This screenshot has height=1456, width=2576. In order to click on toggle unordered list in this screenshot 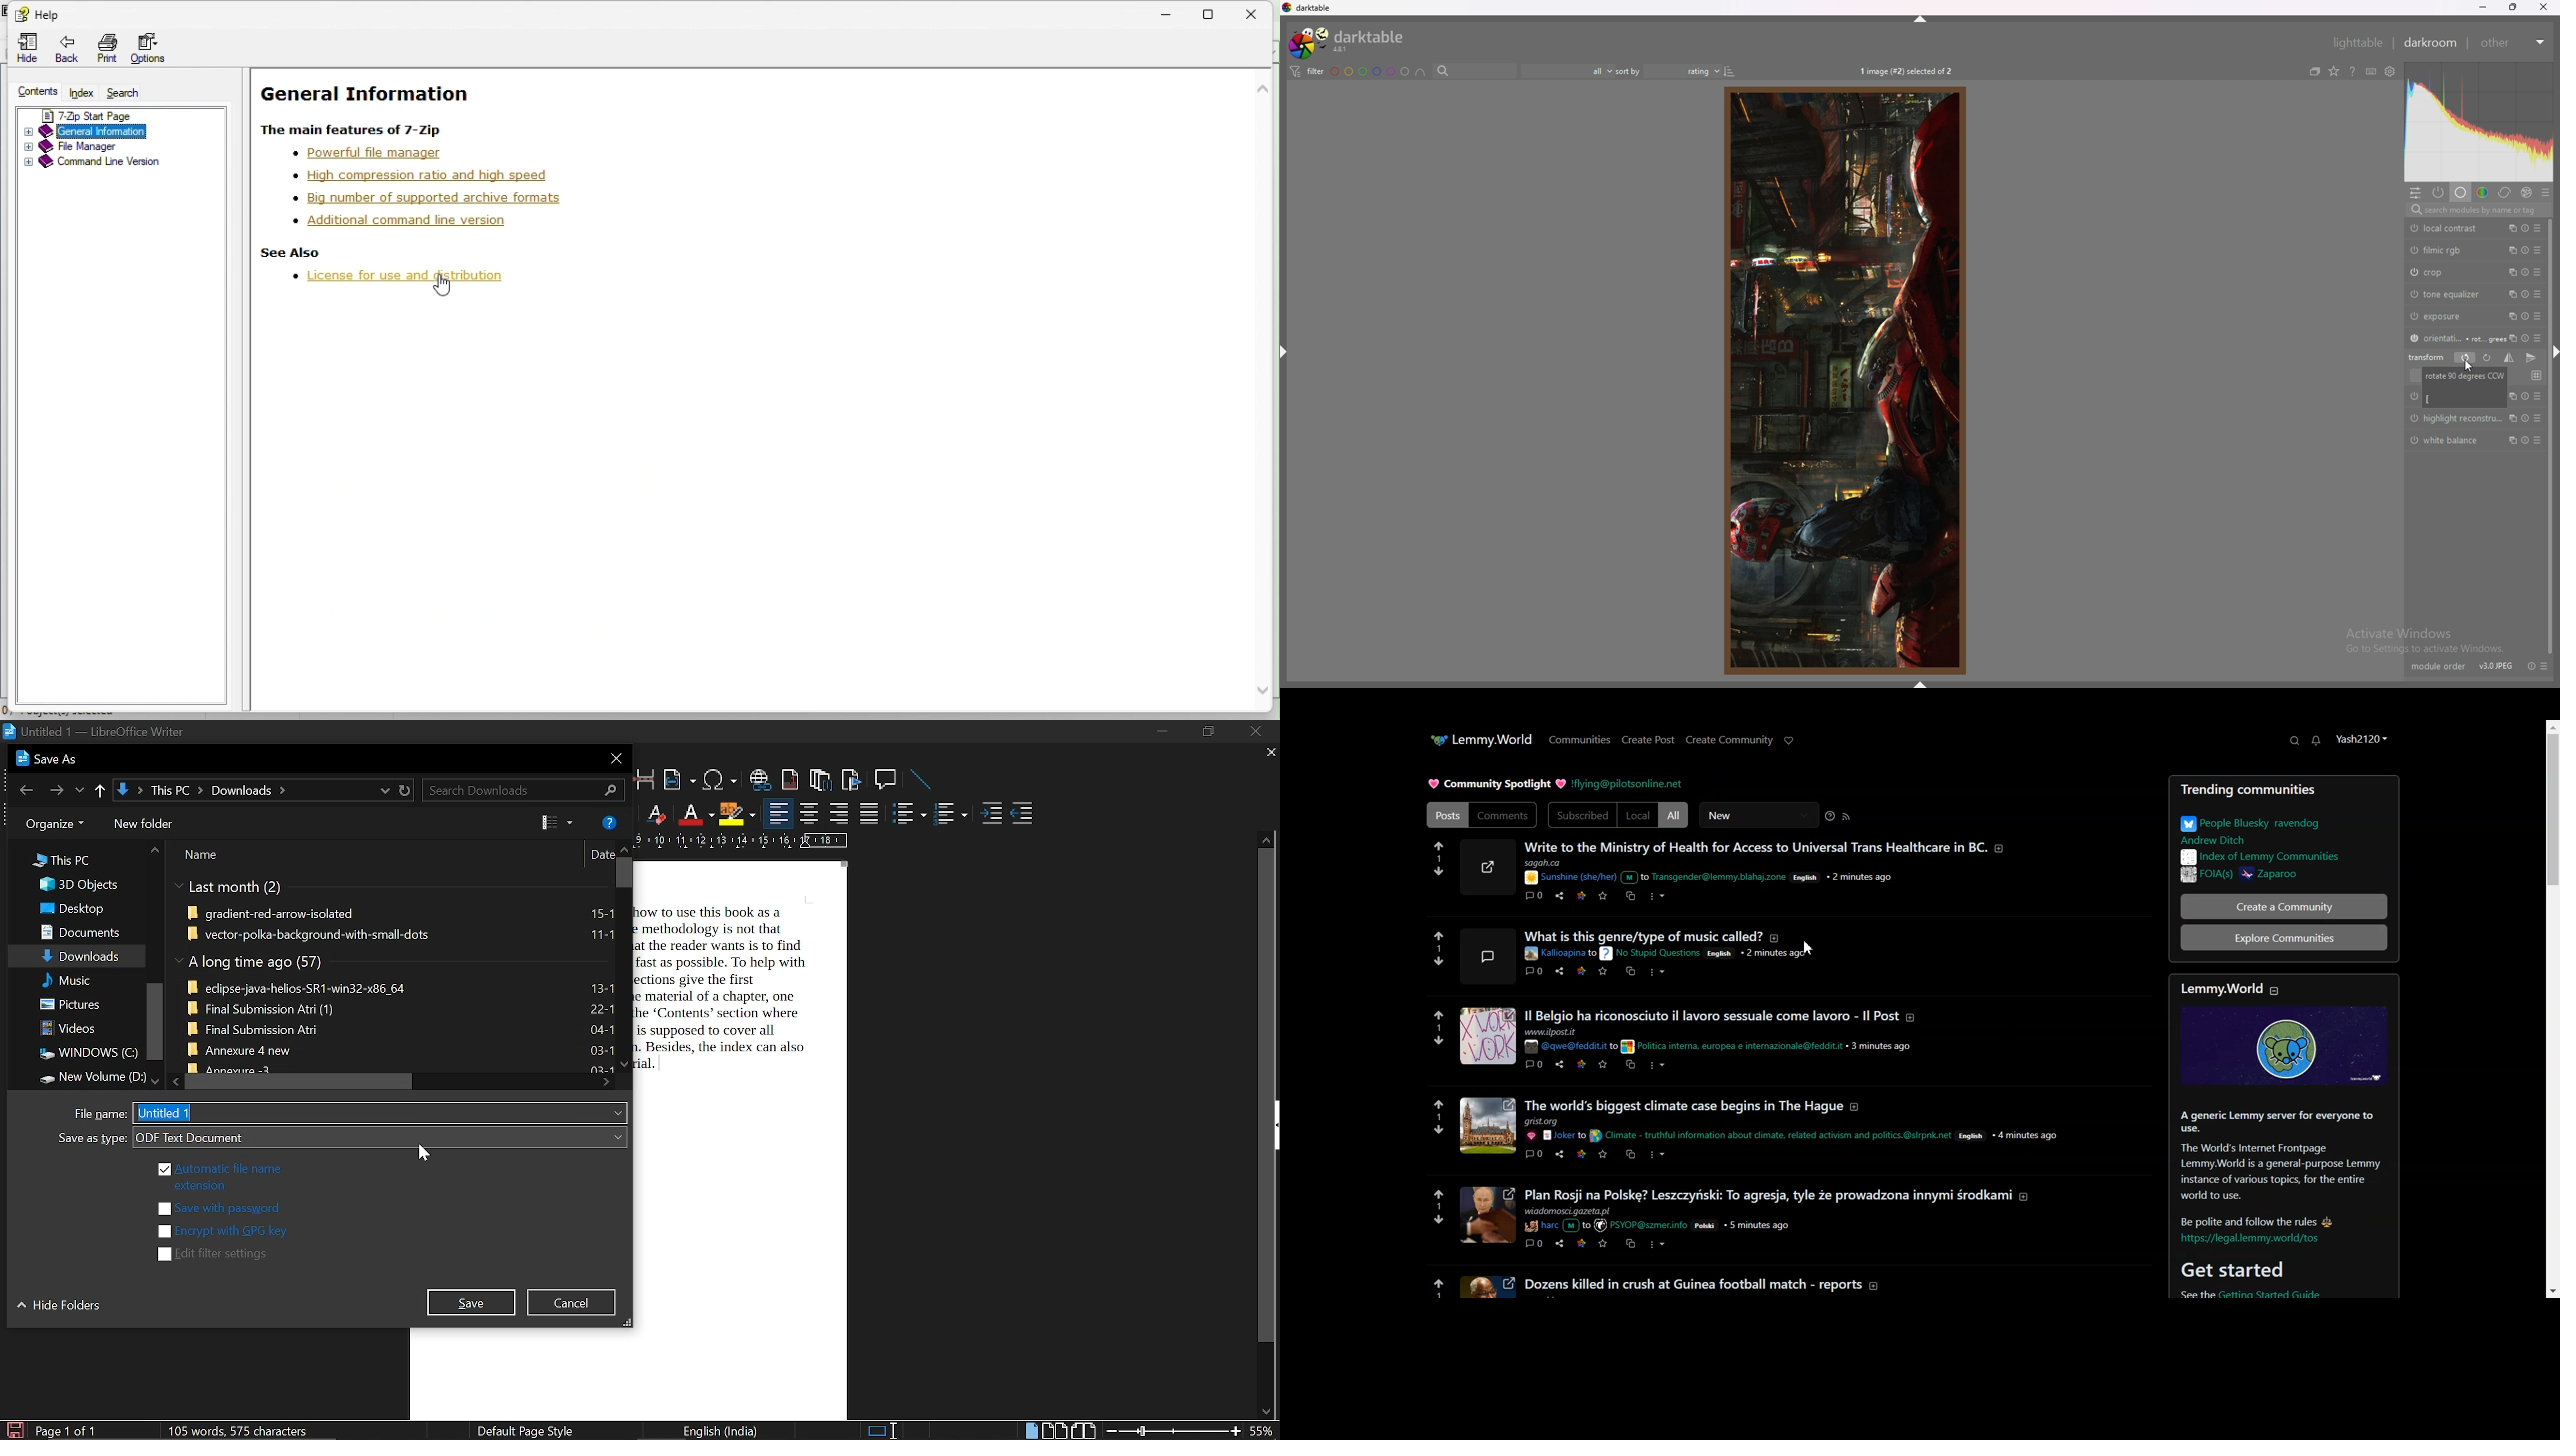, I will do `click(950, 814)`.